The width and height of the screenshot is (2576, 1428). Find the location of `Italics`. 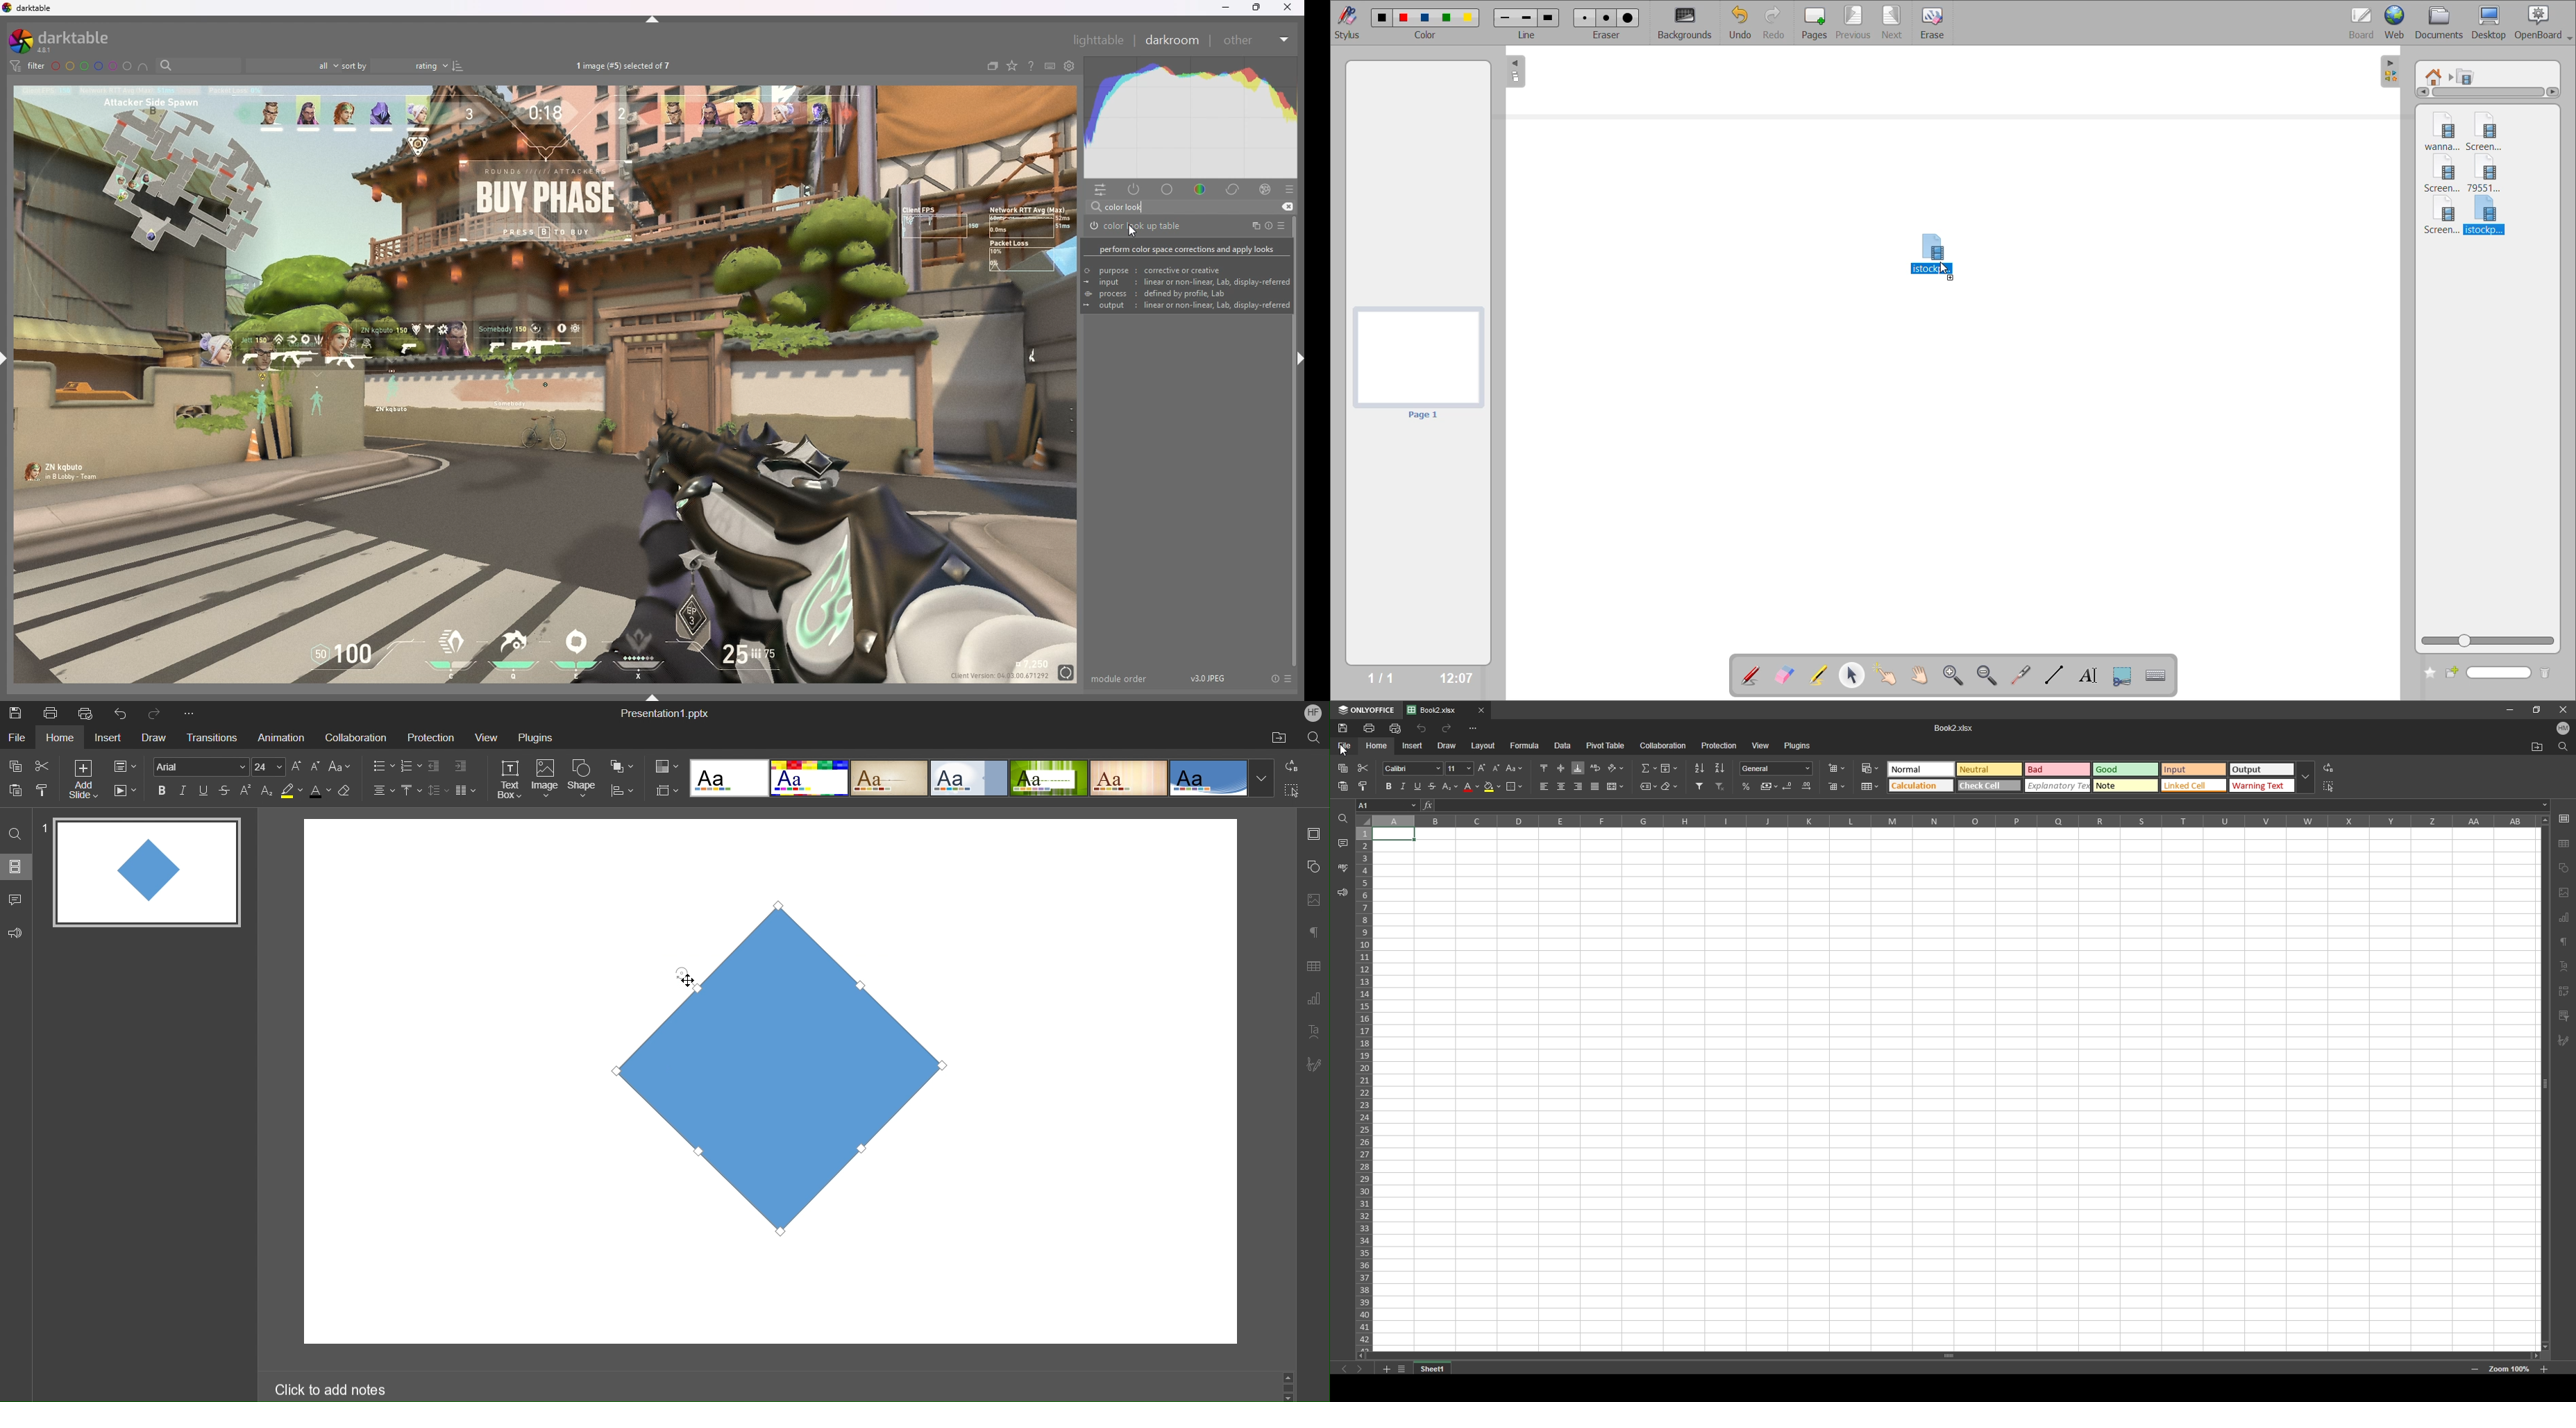

Italics is located at coordinates (183, 791).